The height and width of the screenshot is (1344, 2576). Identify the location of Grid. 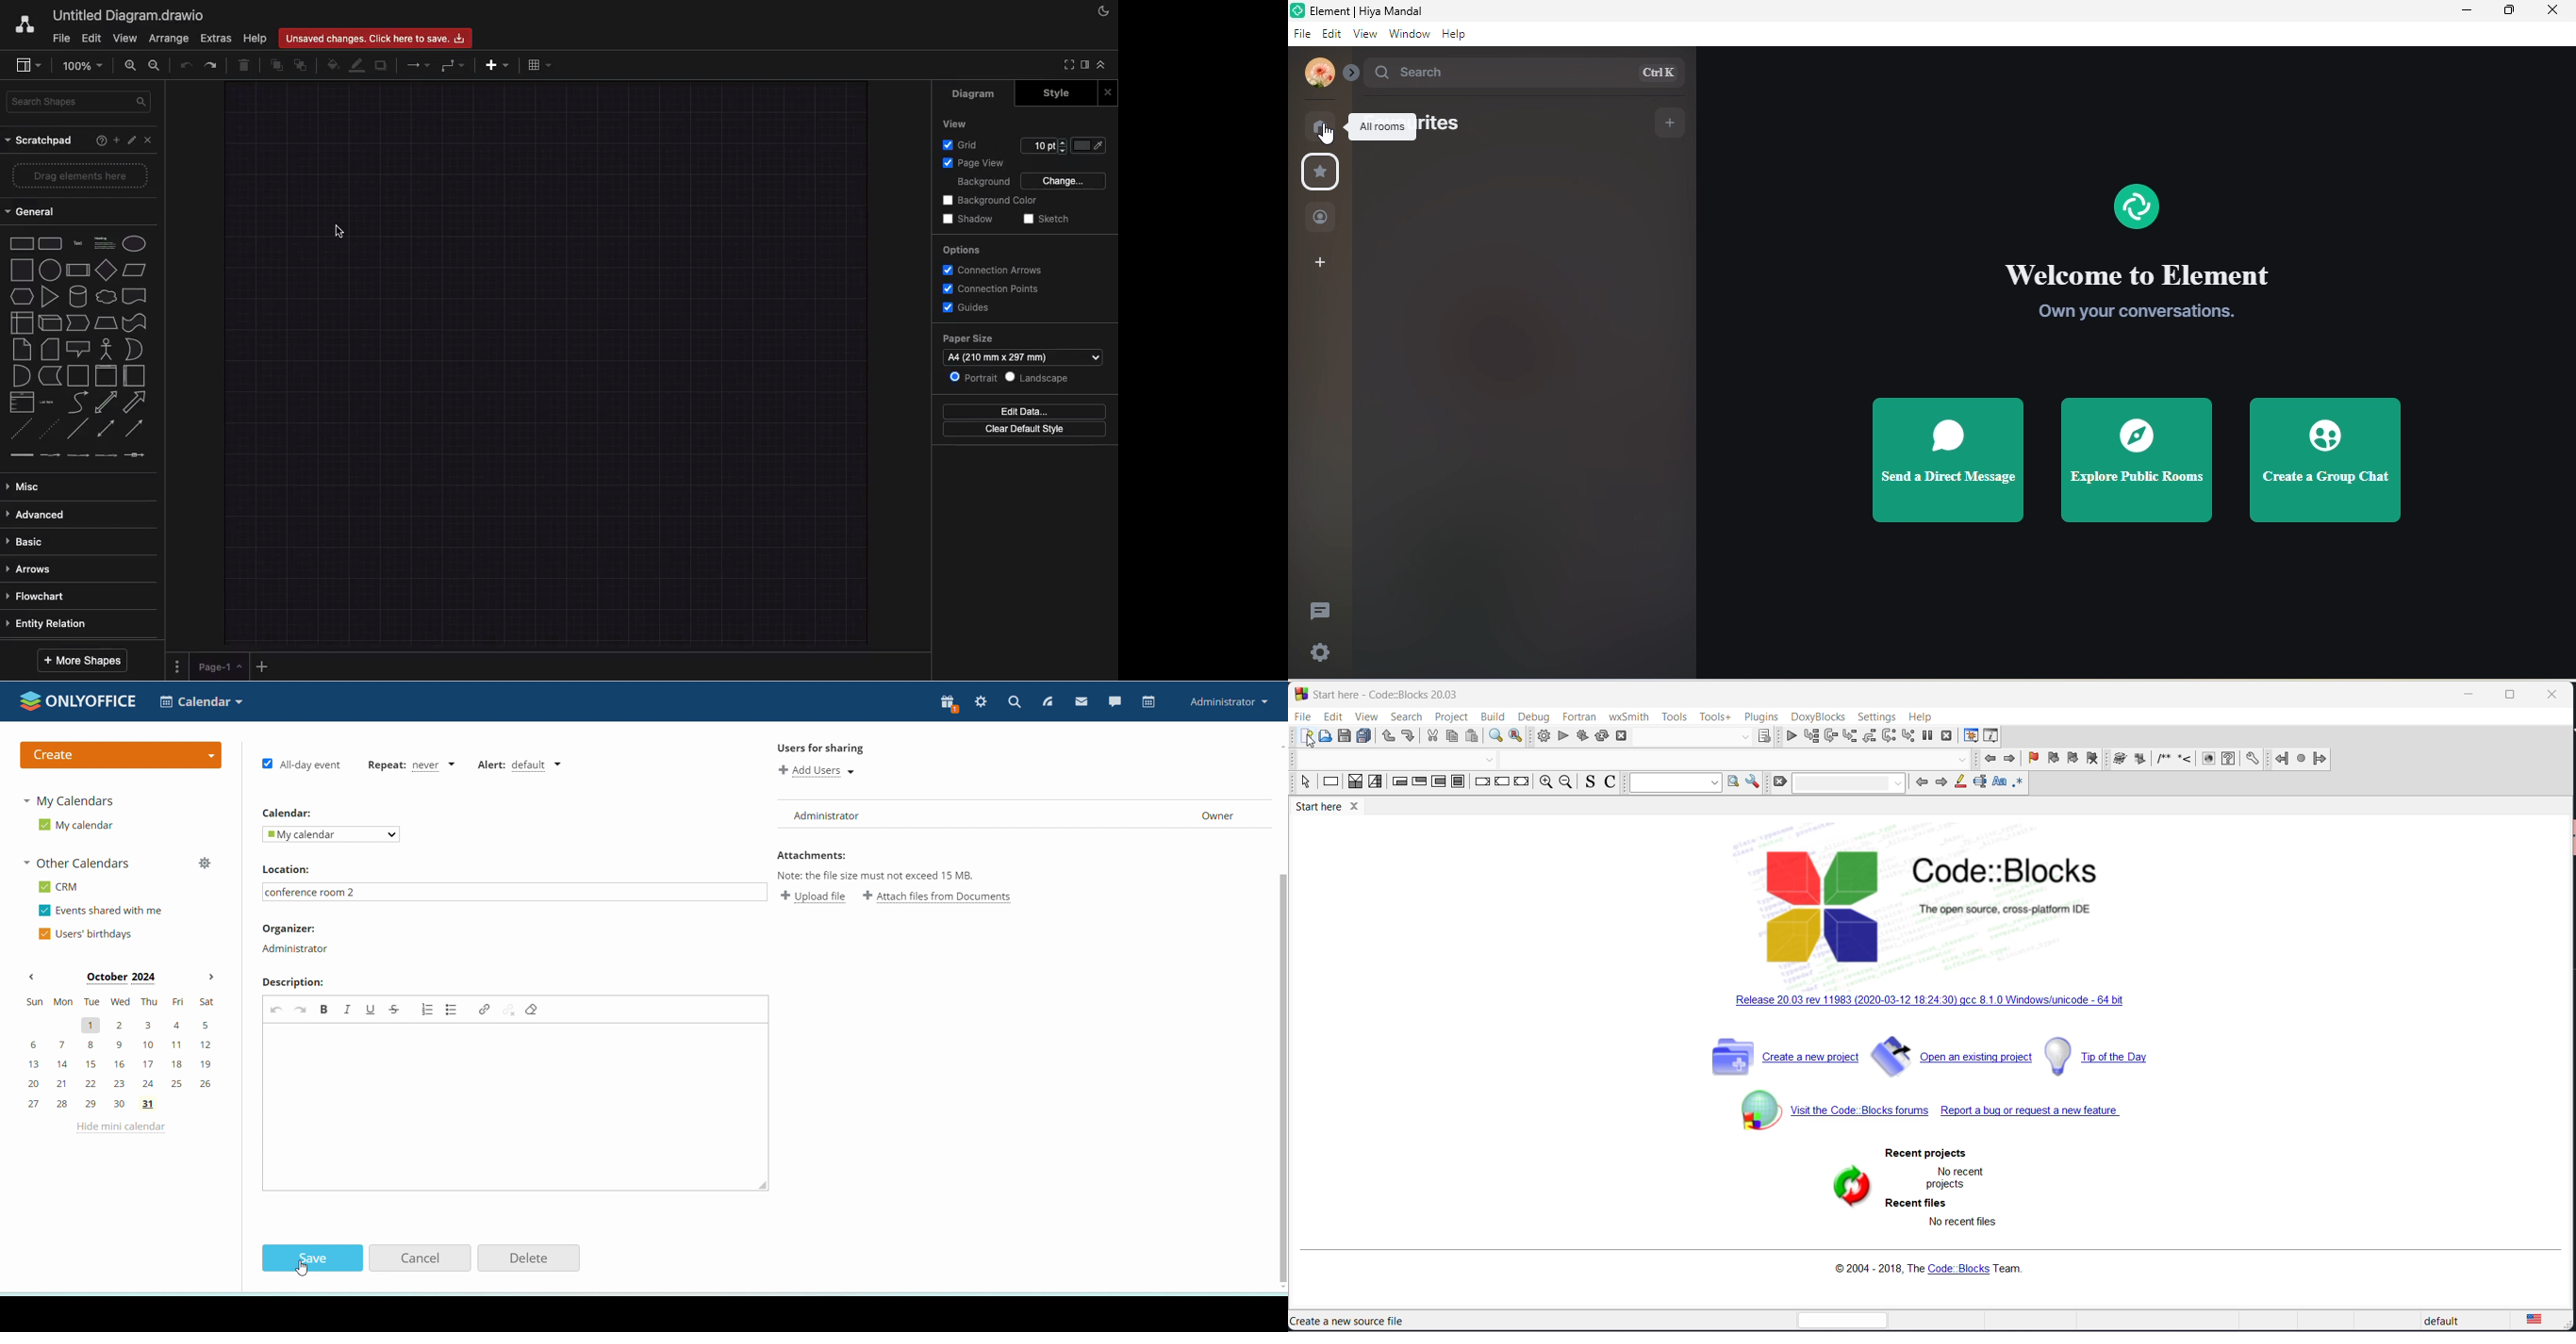
(968, 144).